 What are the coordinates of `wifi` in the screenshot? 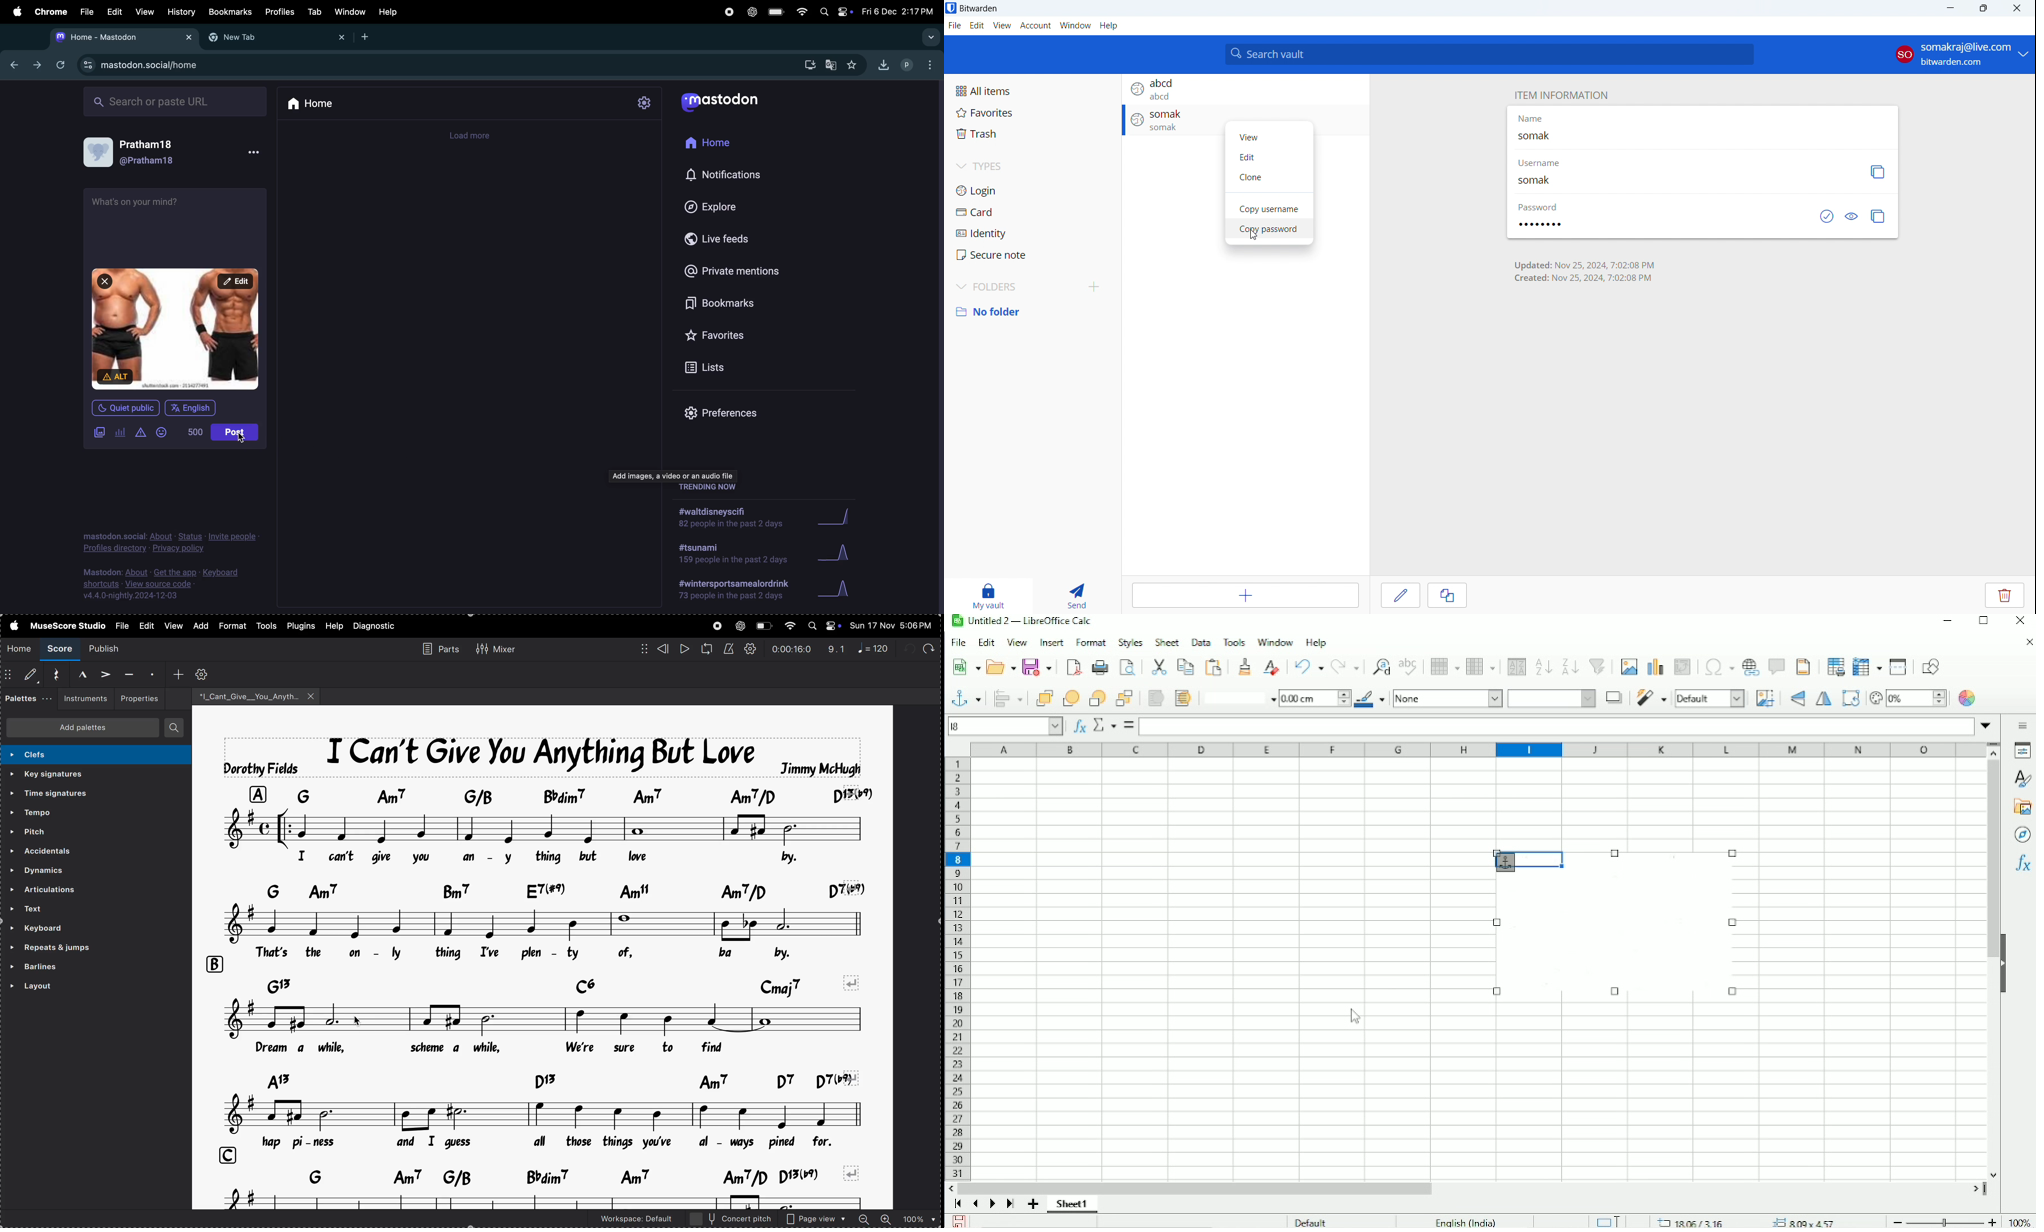 It's located at (789, 626).